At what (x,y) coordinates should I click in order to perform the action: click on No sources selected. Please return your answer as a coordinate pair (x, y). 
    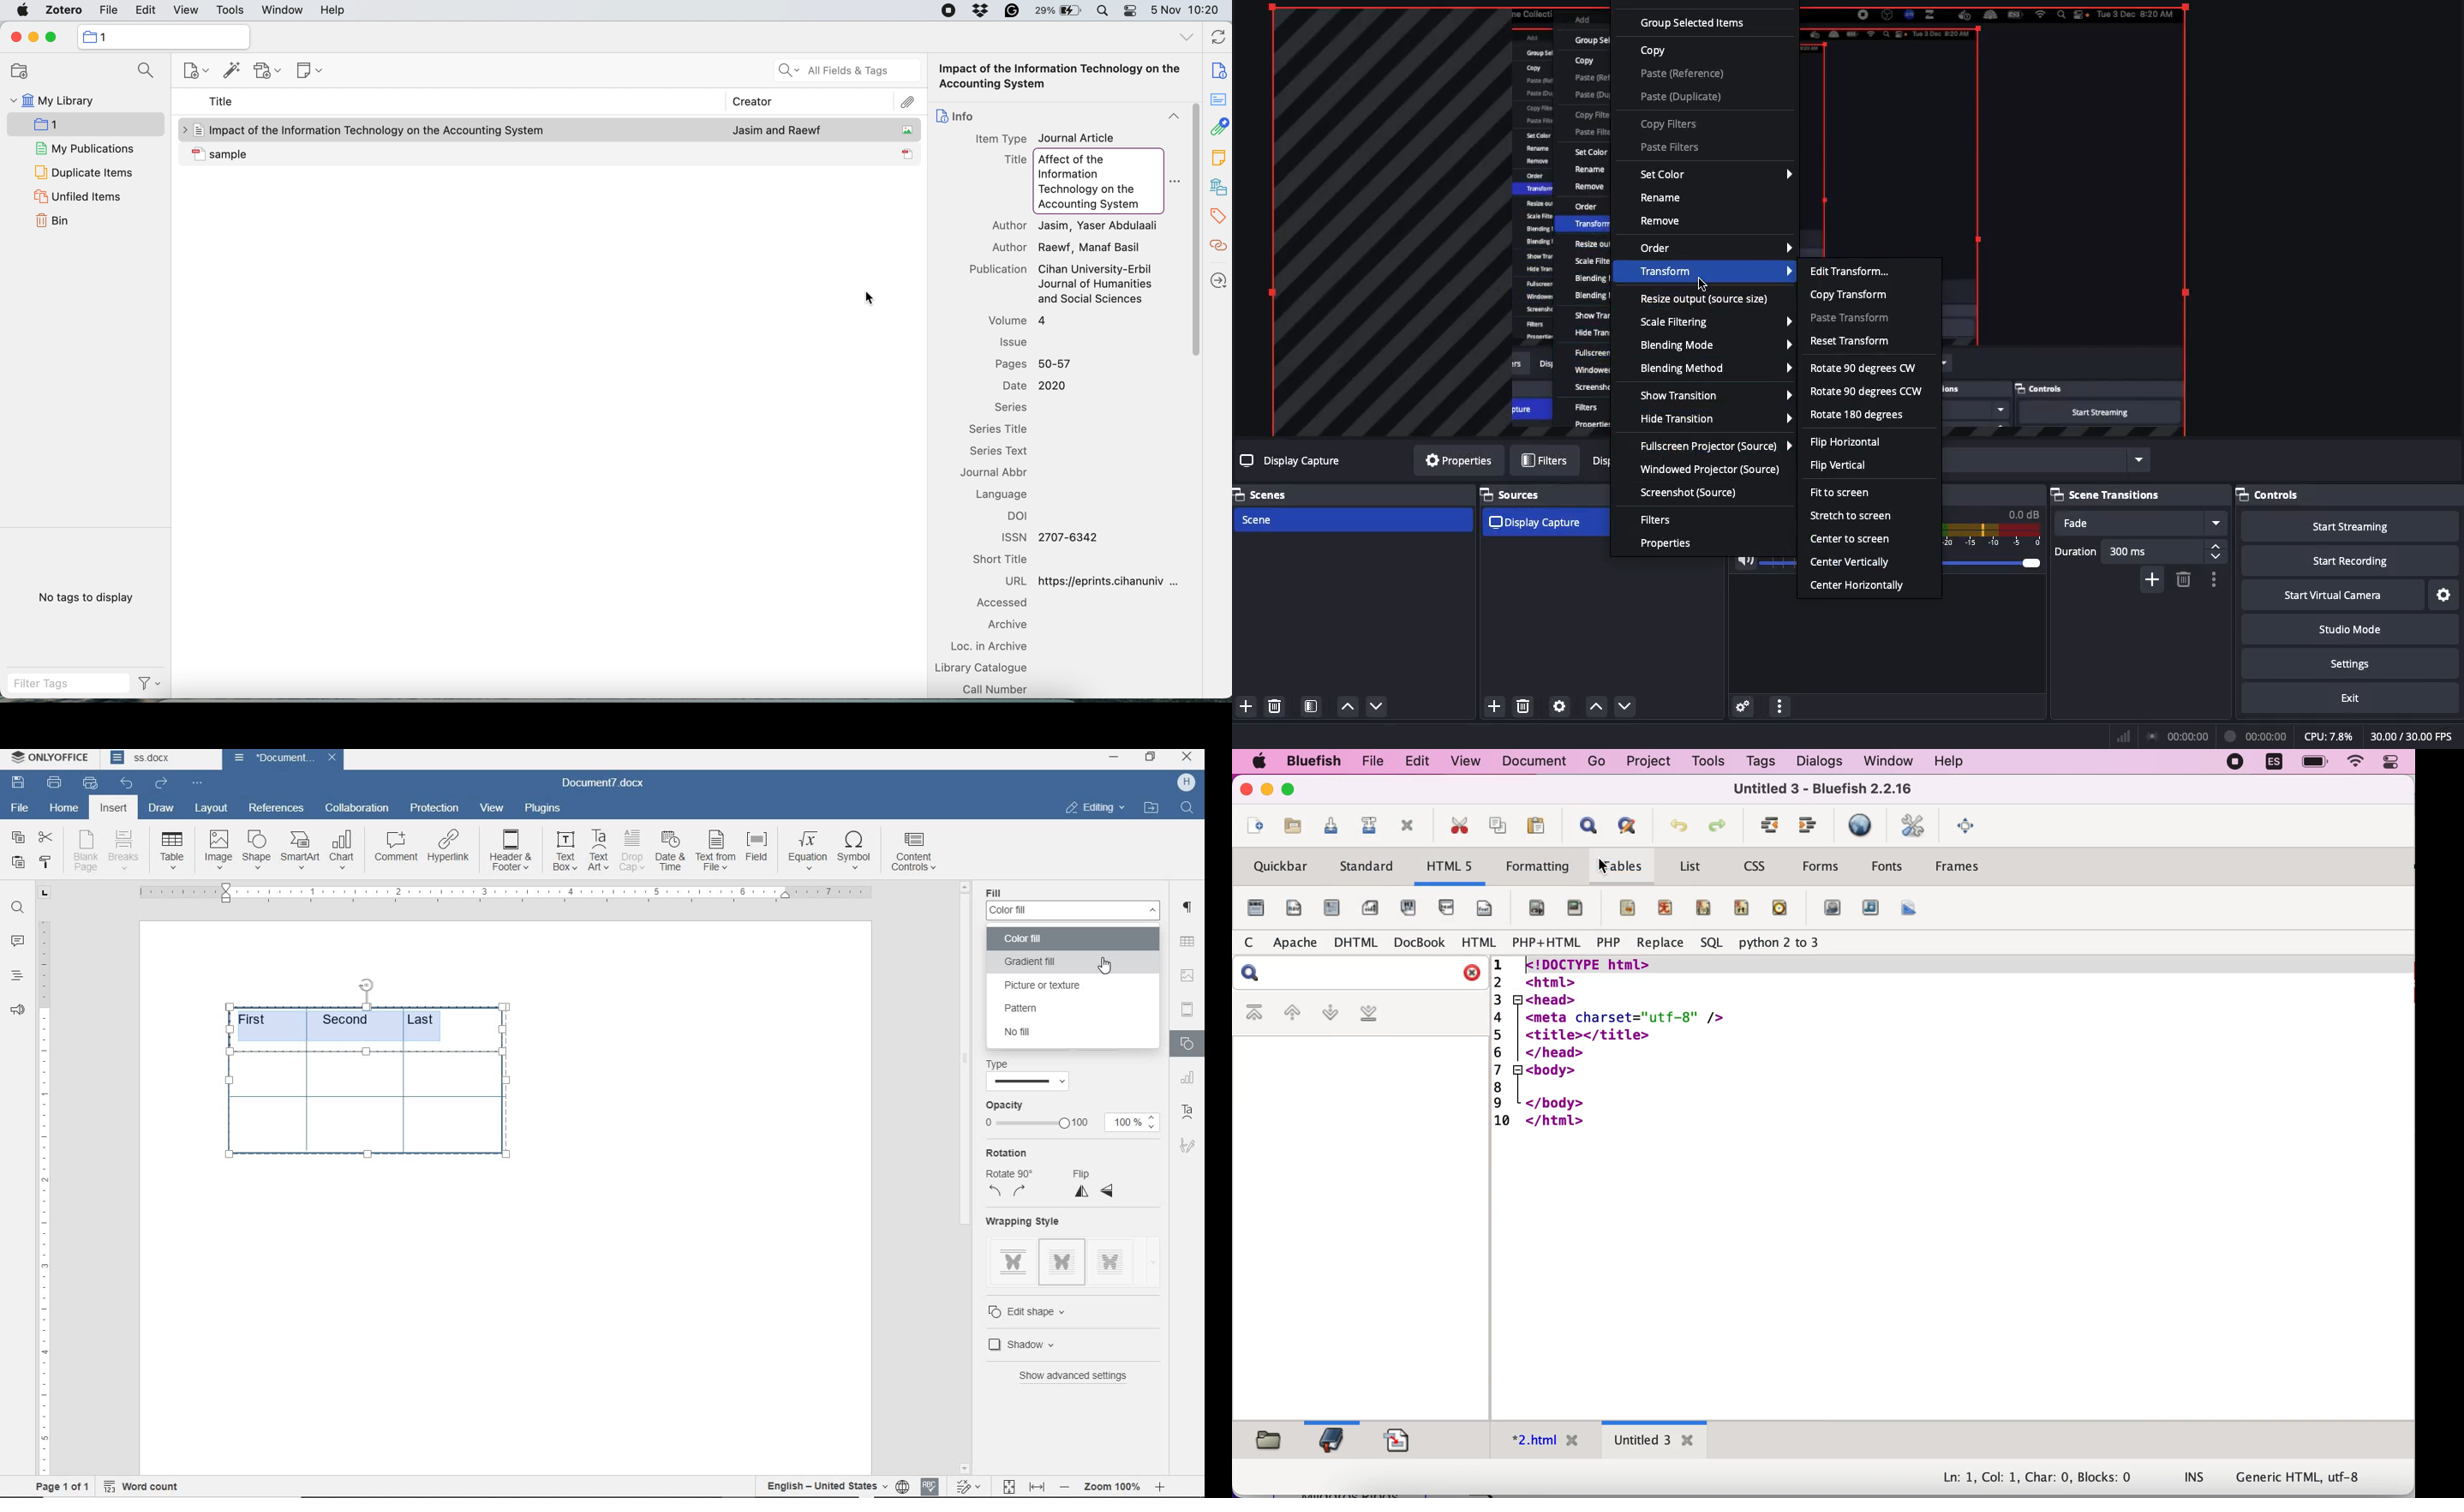
    Looking at the image, I should click on (1291, 461).